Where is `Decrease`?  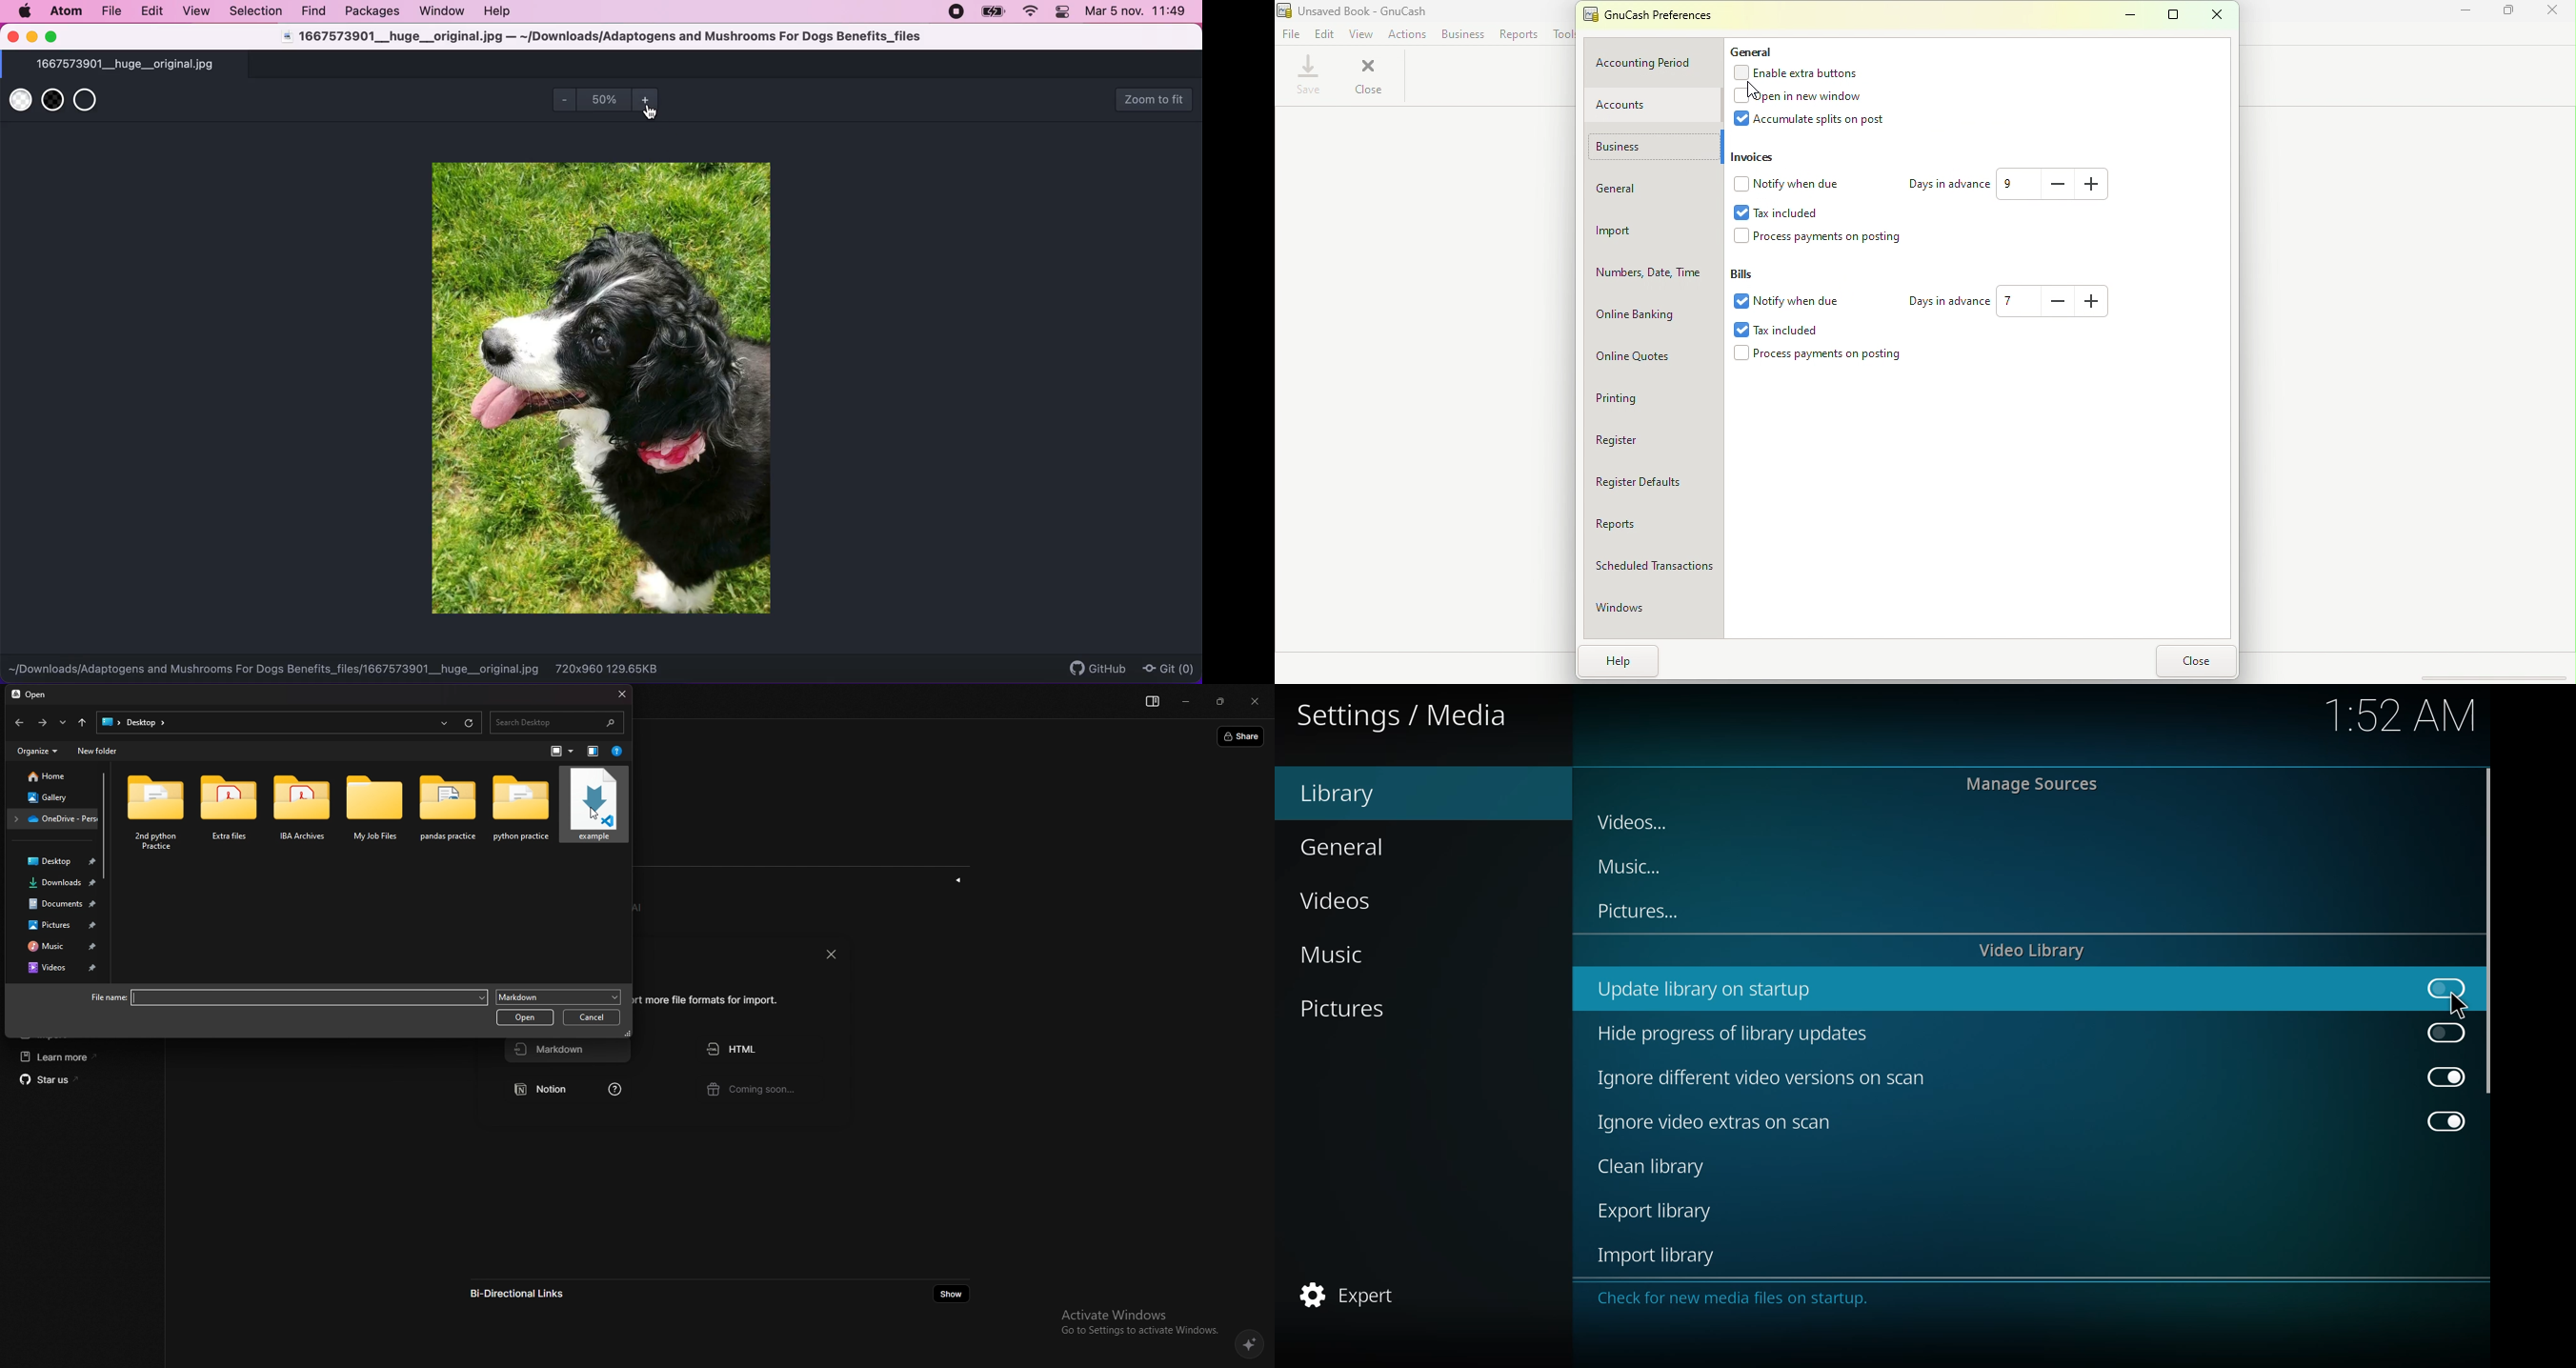
Decrease is located at coordinates (2059, 301).